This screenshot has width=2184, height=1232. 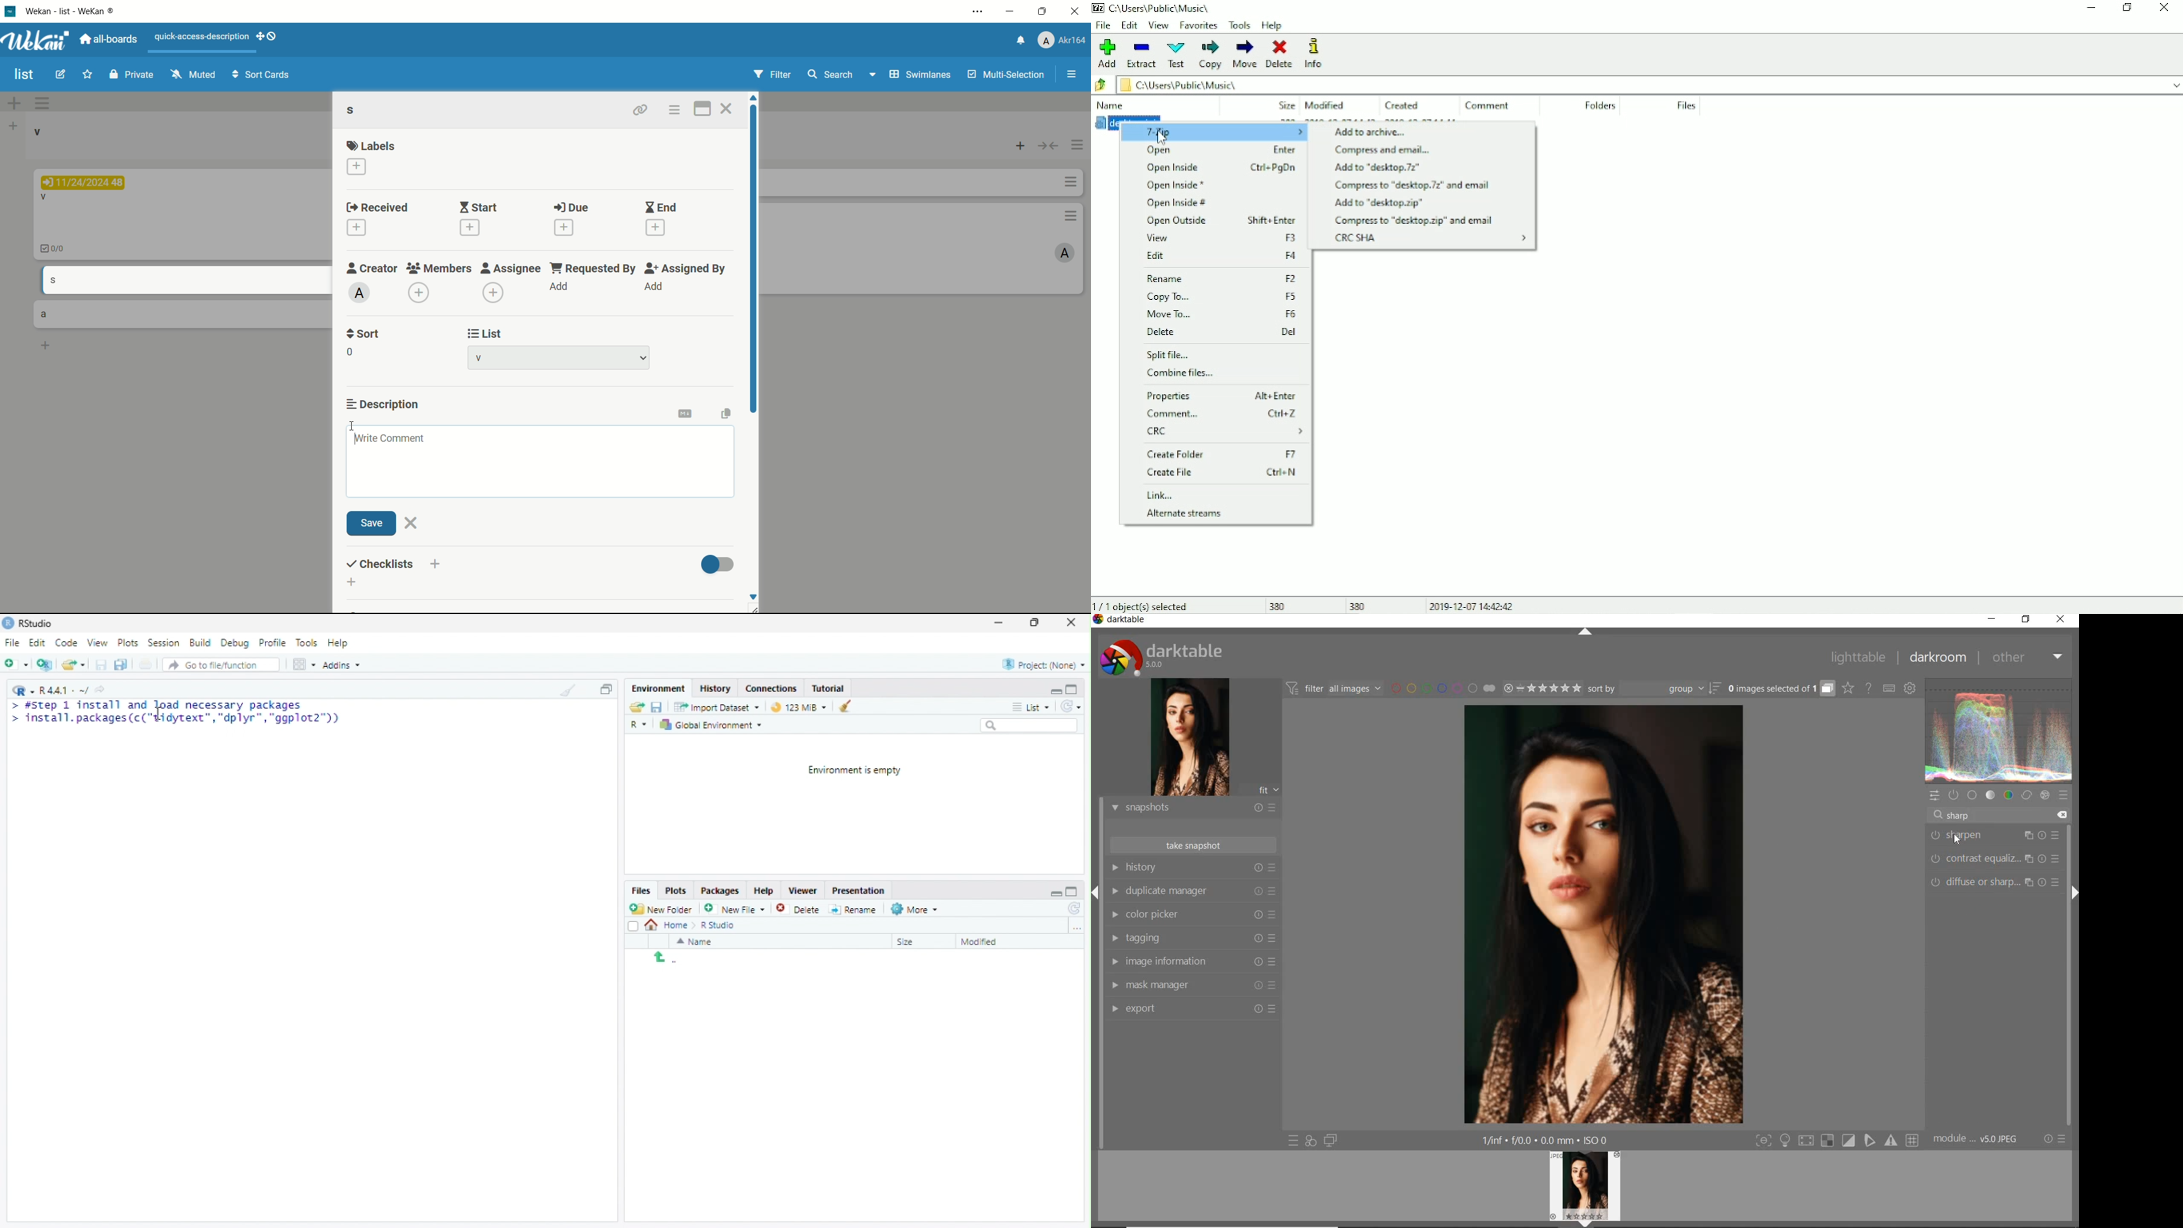 What do you see at coordinates (666, 959) in the screenshot?
I see `Return` at bounding box center [666, 959].